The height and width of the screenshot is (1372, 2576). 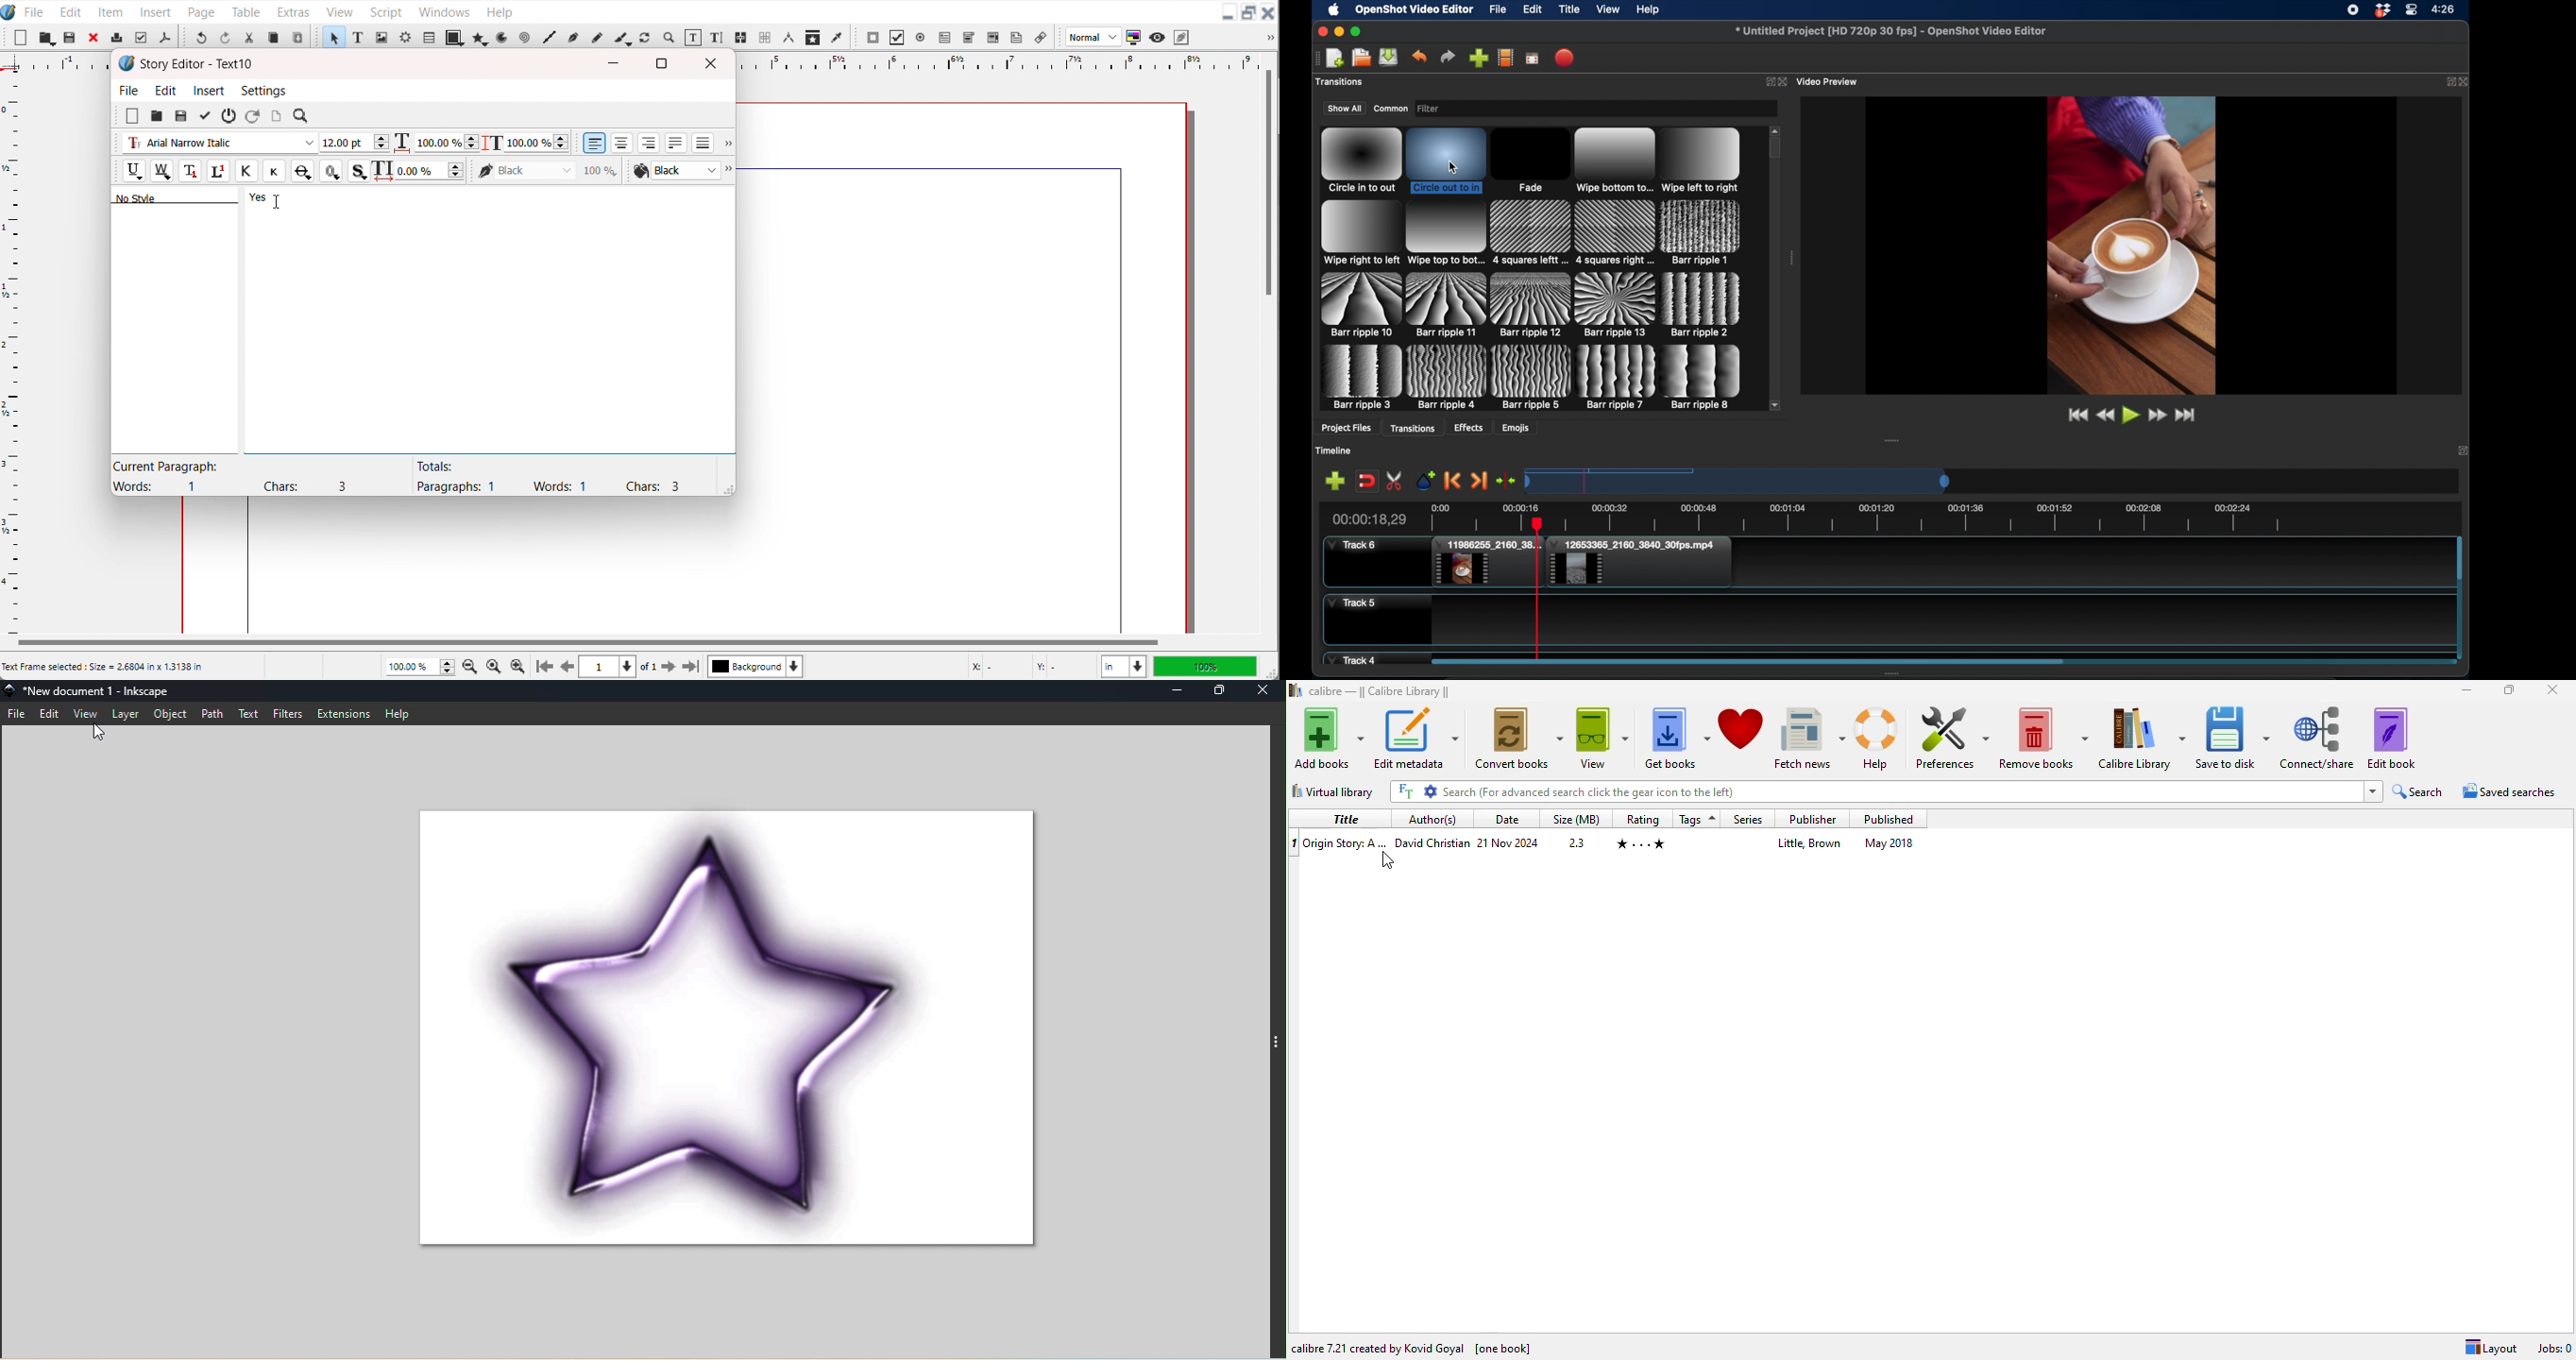 I want to click on Align text right, so click(x=649, y=142).